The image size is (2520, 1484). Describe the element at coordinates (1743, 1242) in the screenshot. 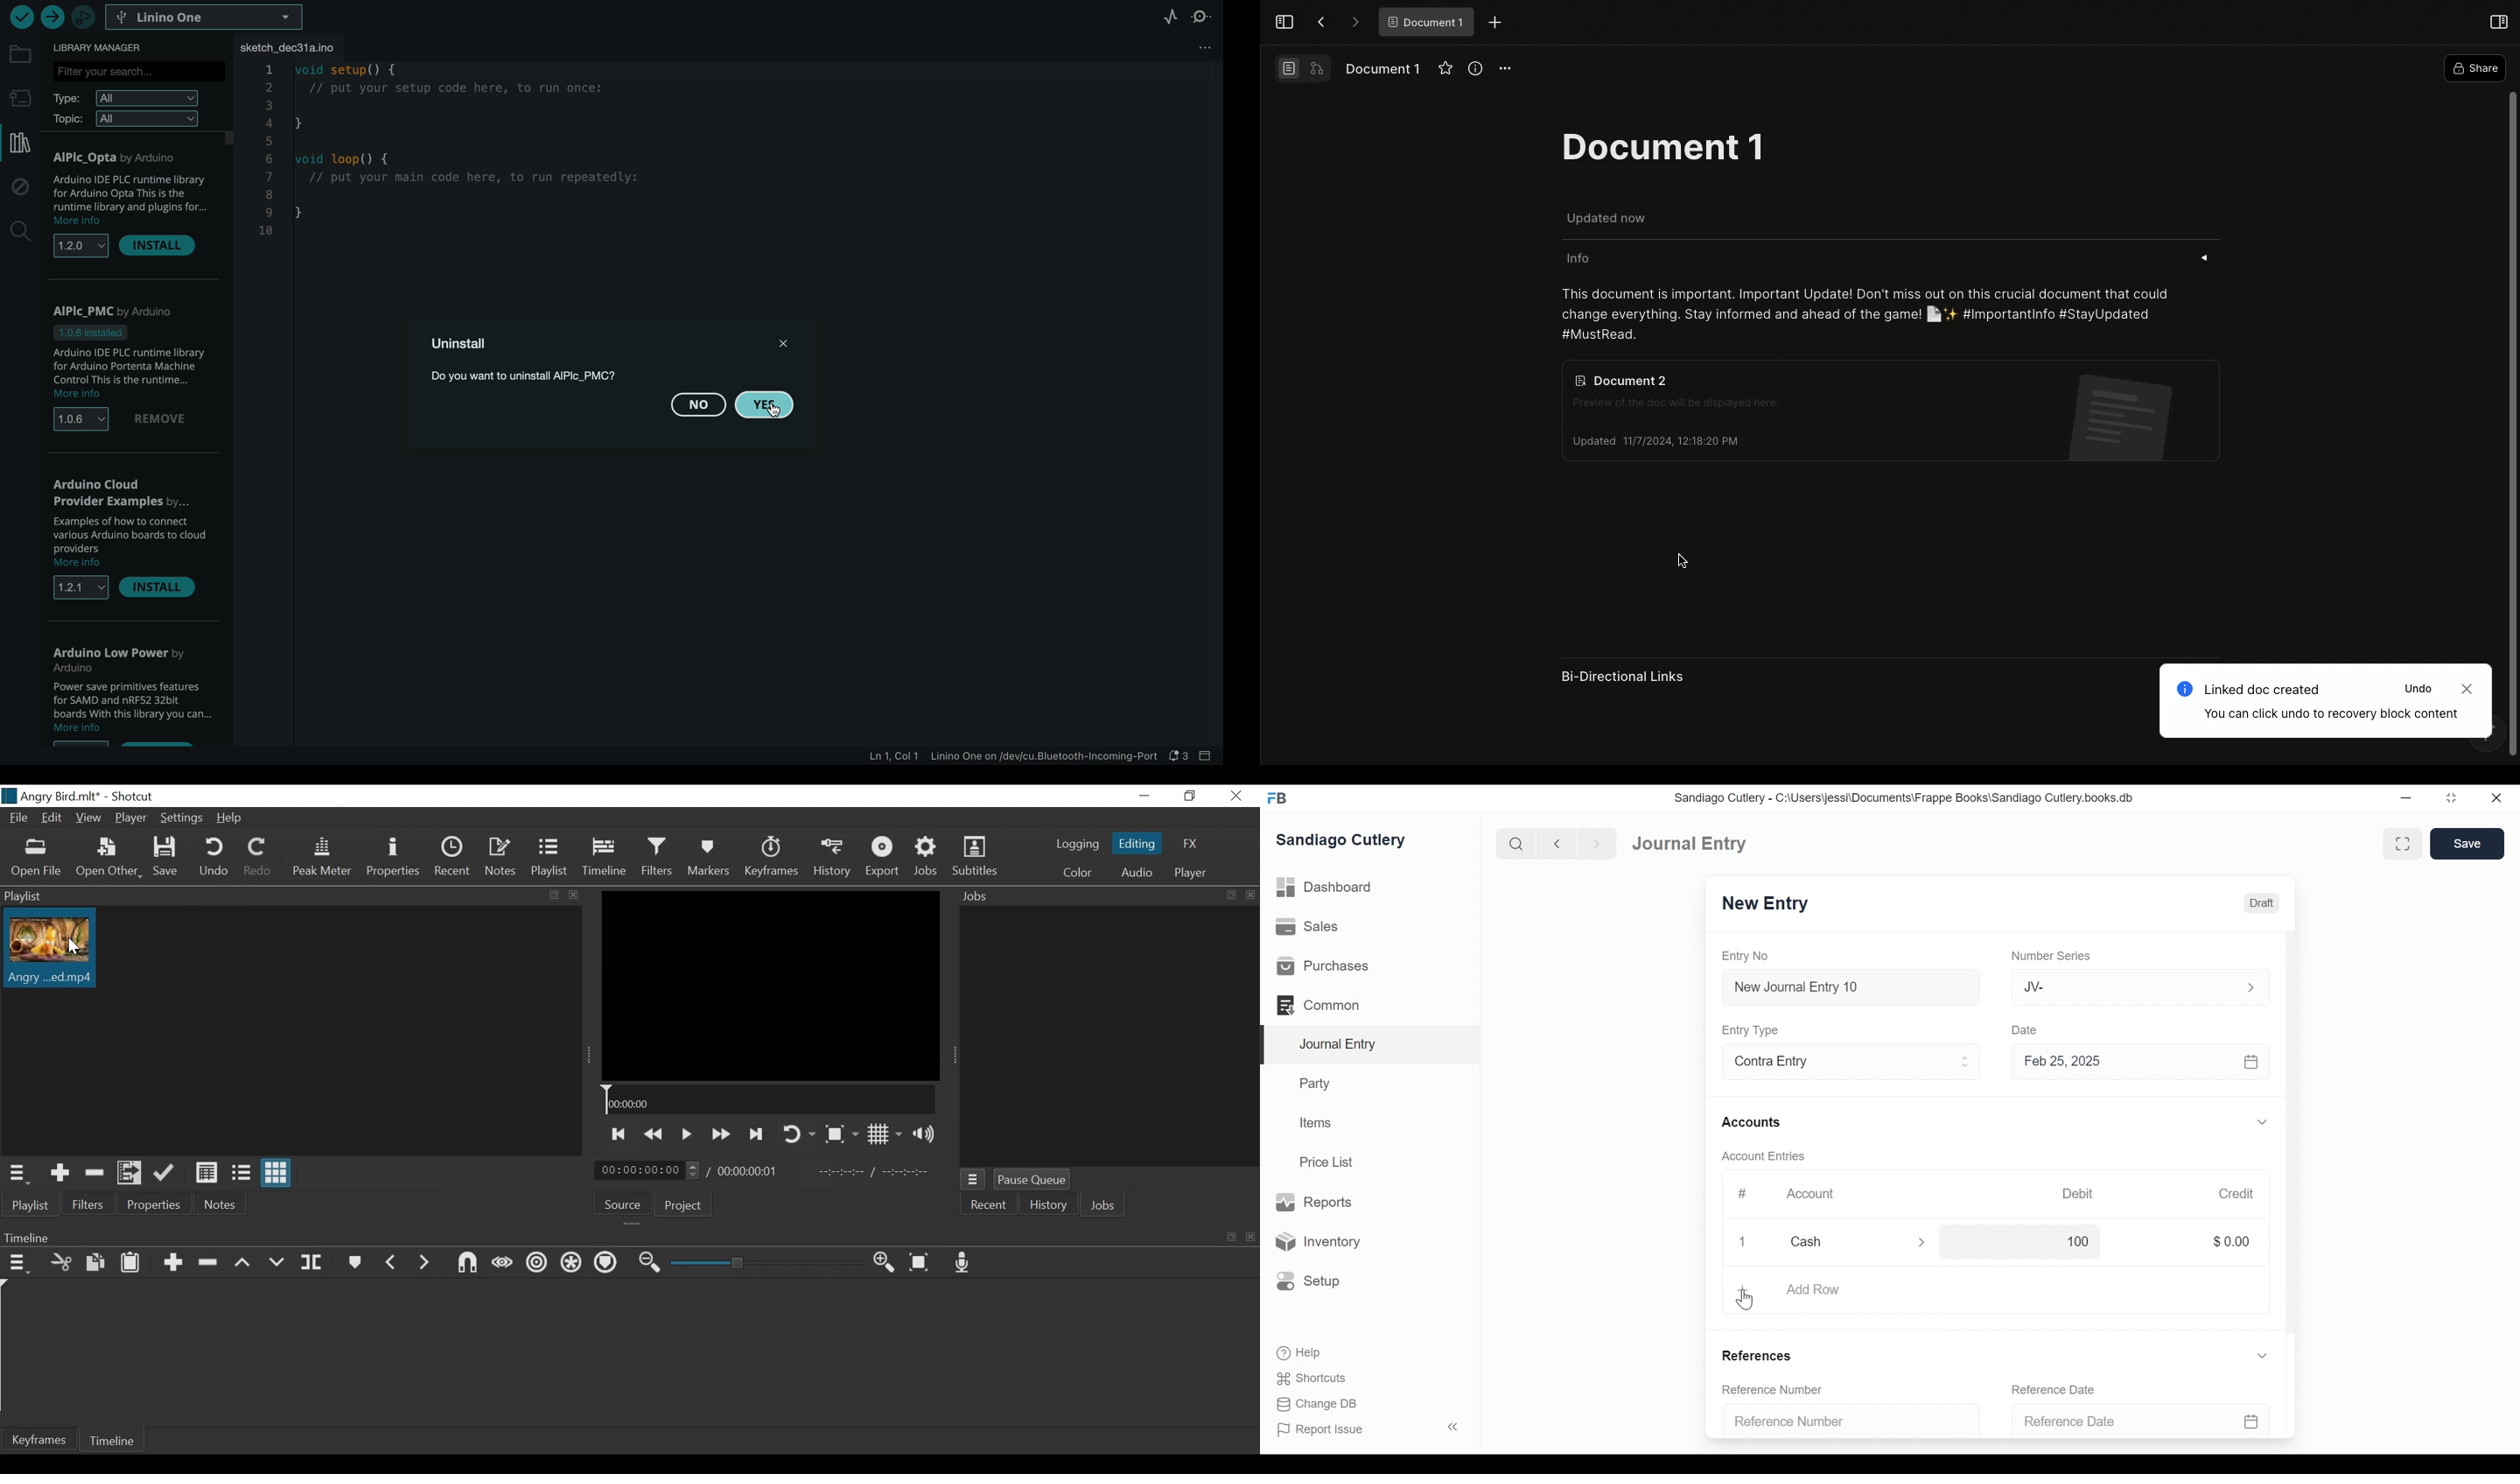

I see `Close` at that location.